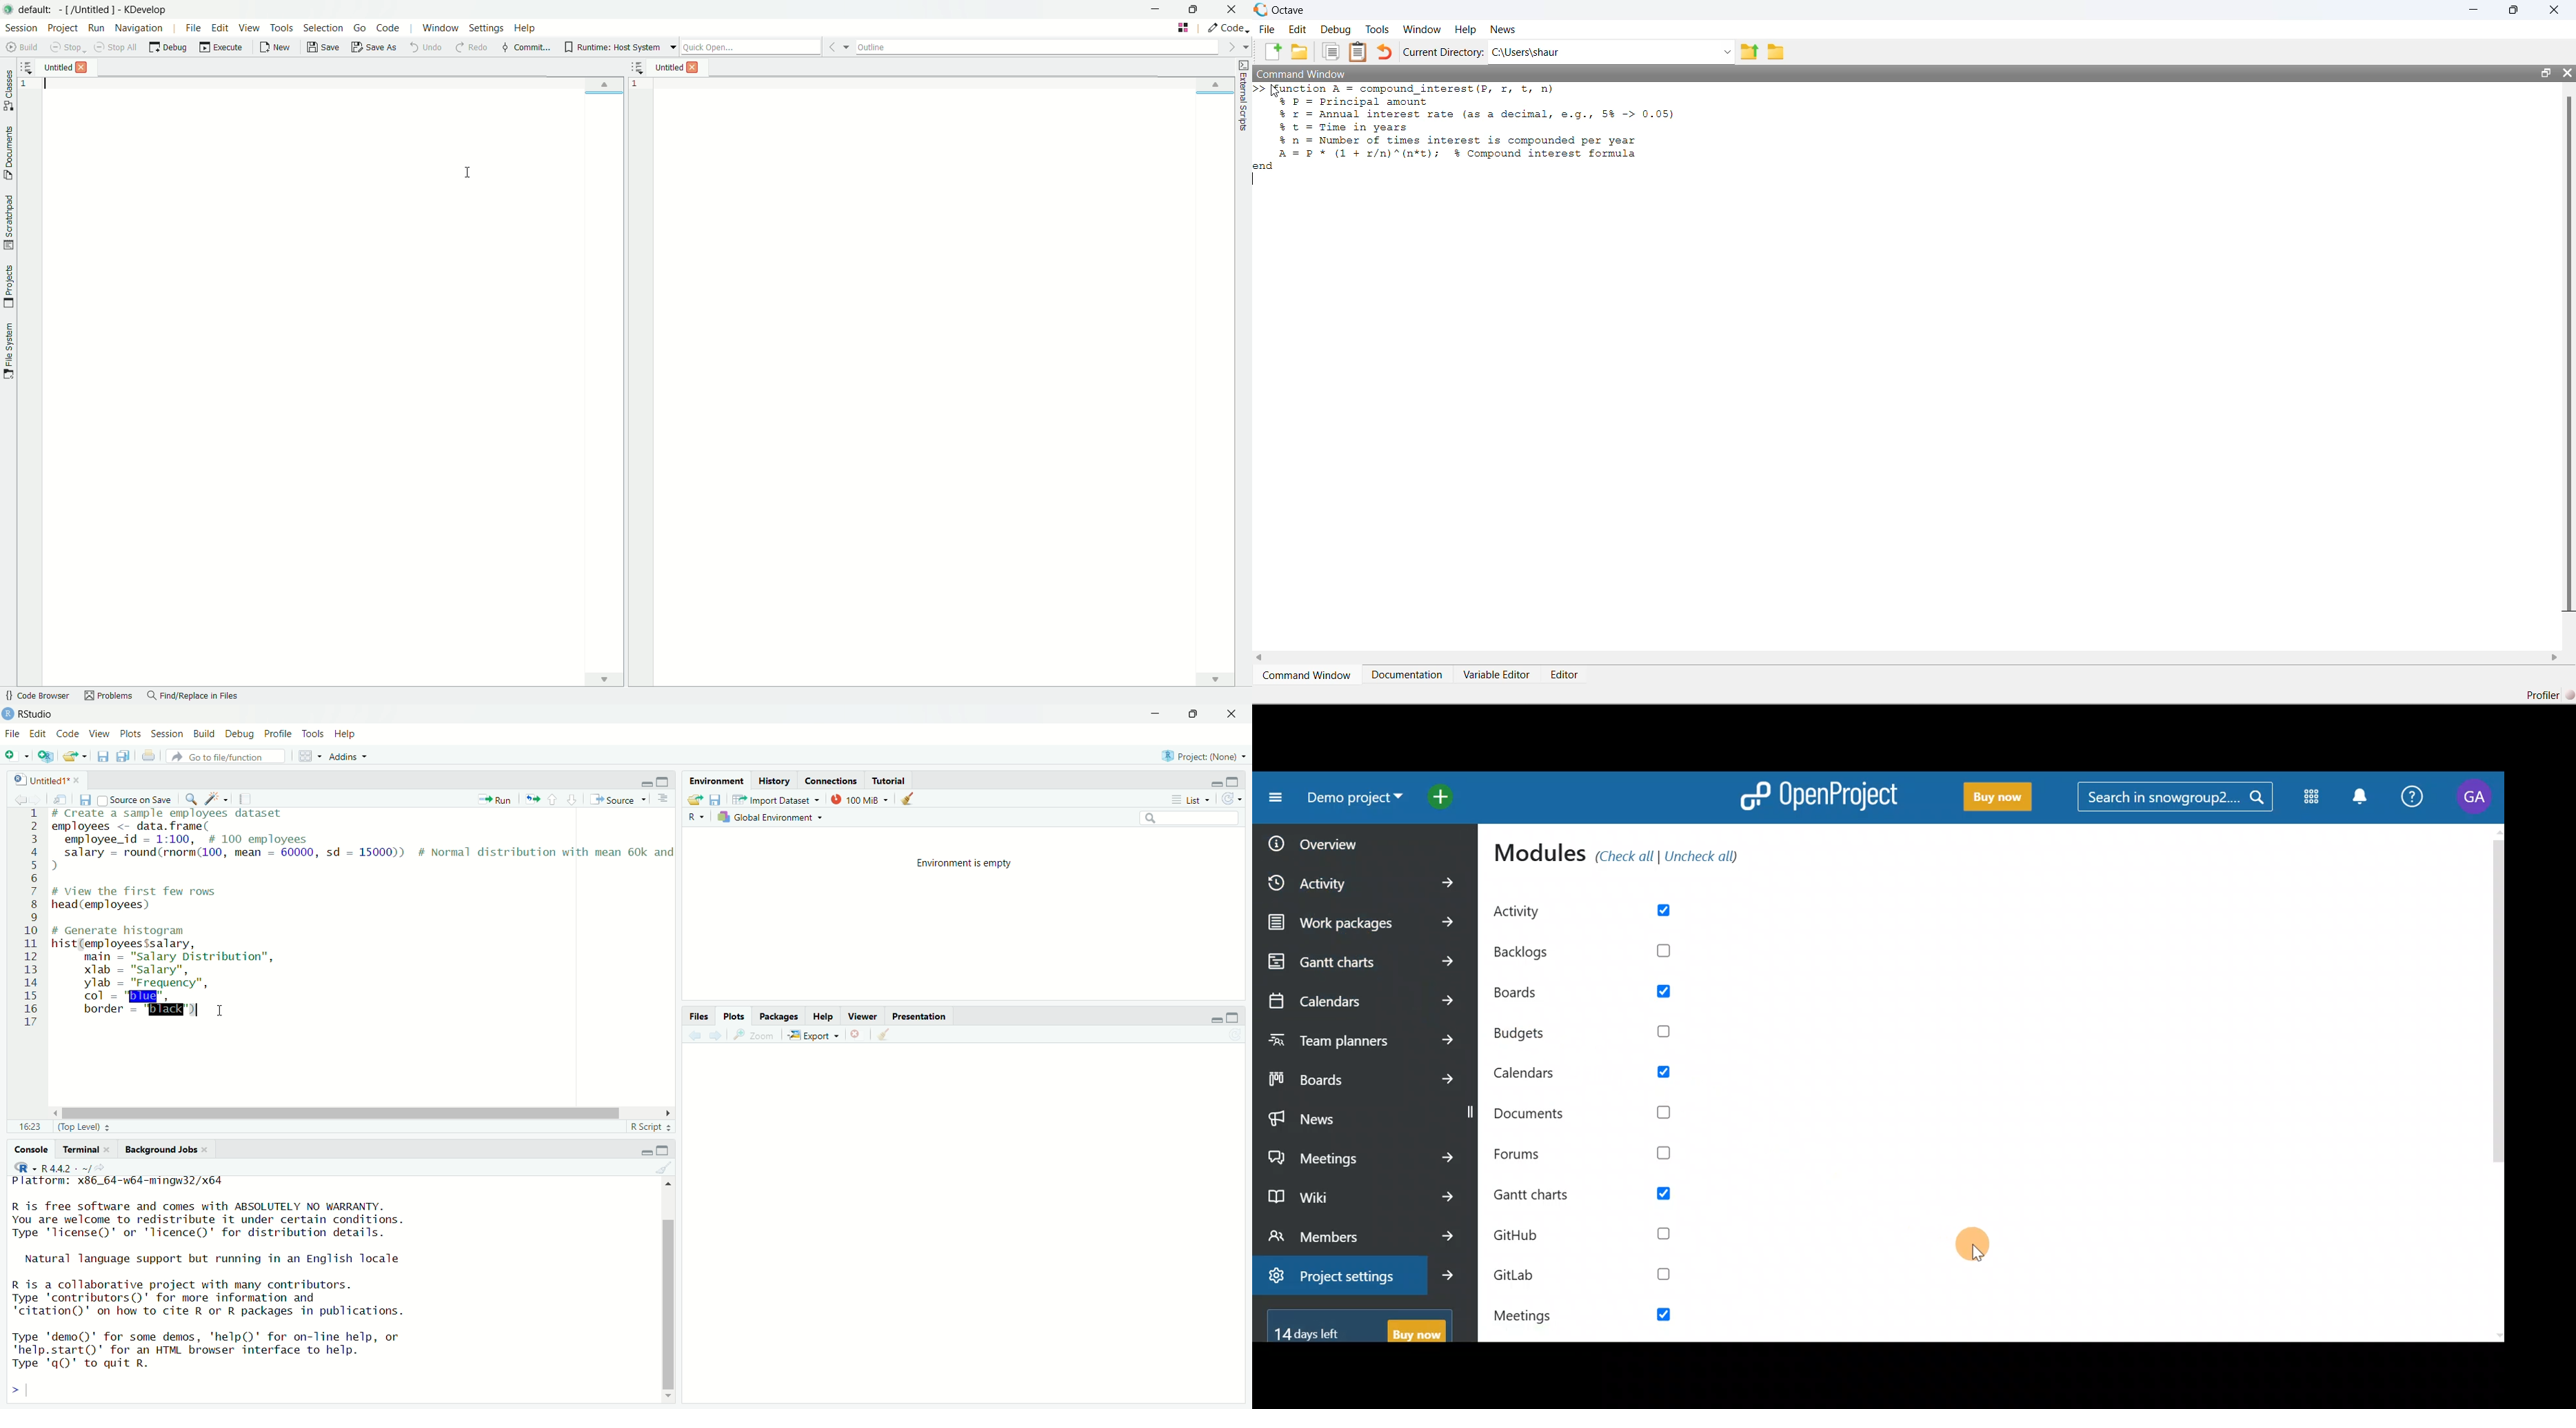 Image resolution: width=2576 pixels, height=1428 pixels. I want to click on Debug, so click(242, 735).